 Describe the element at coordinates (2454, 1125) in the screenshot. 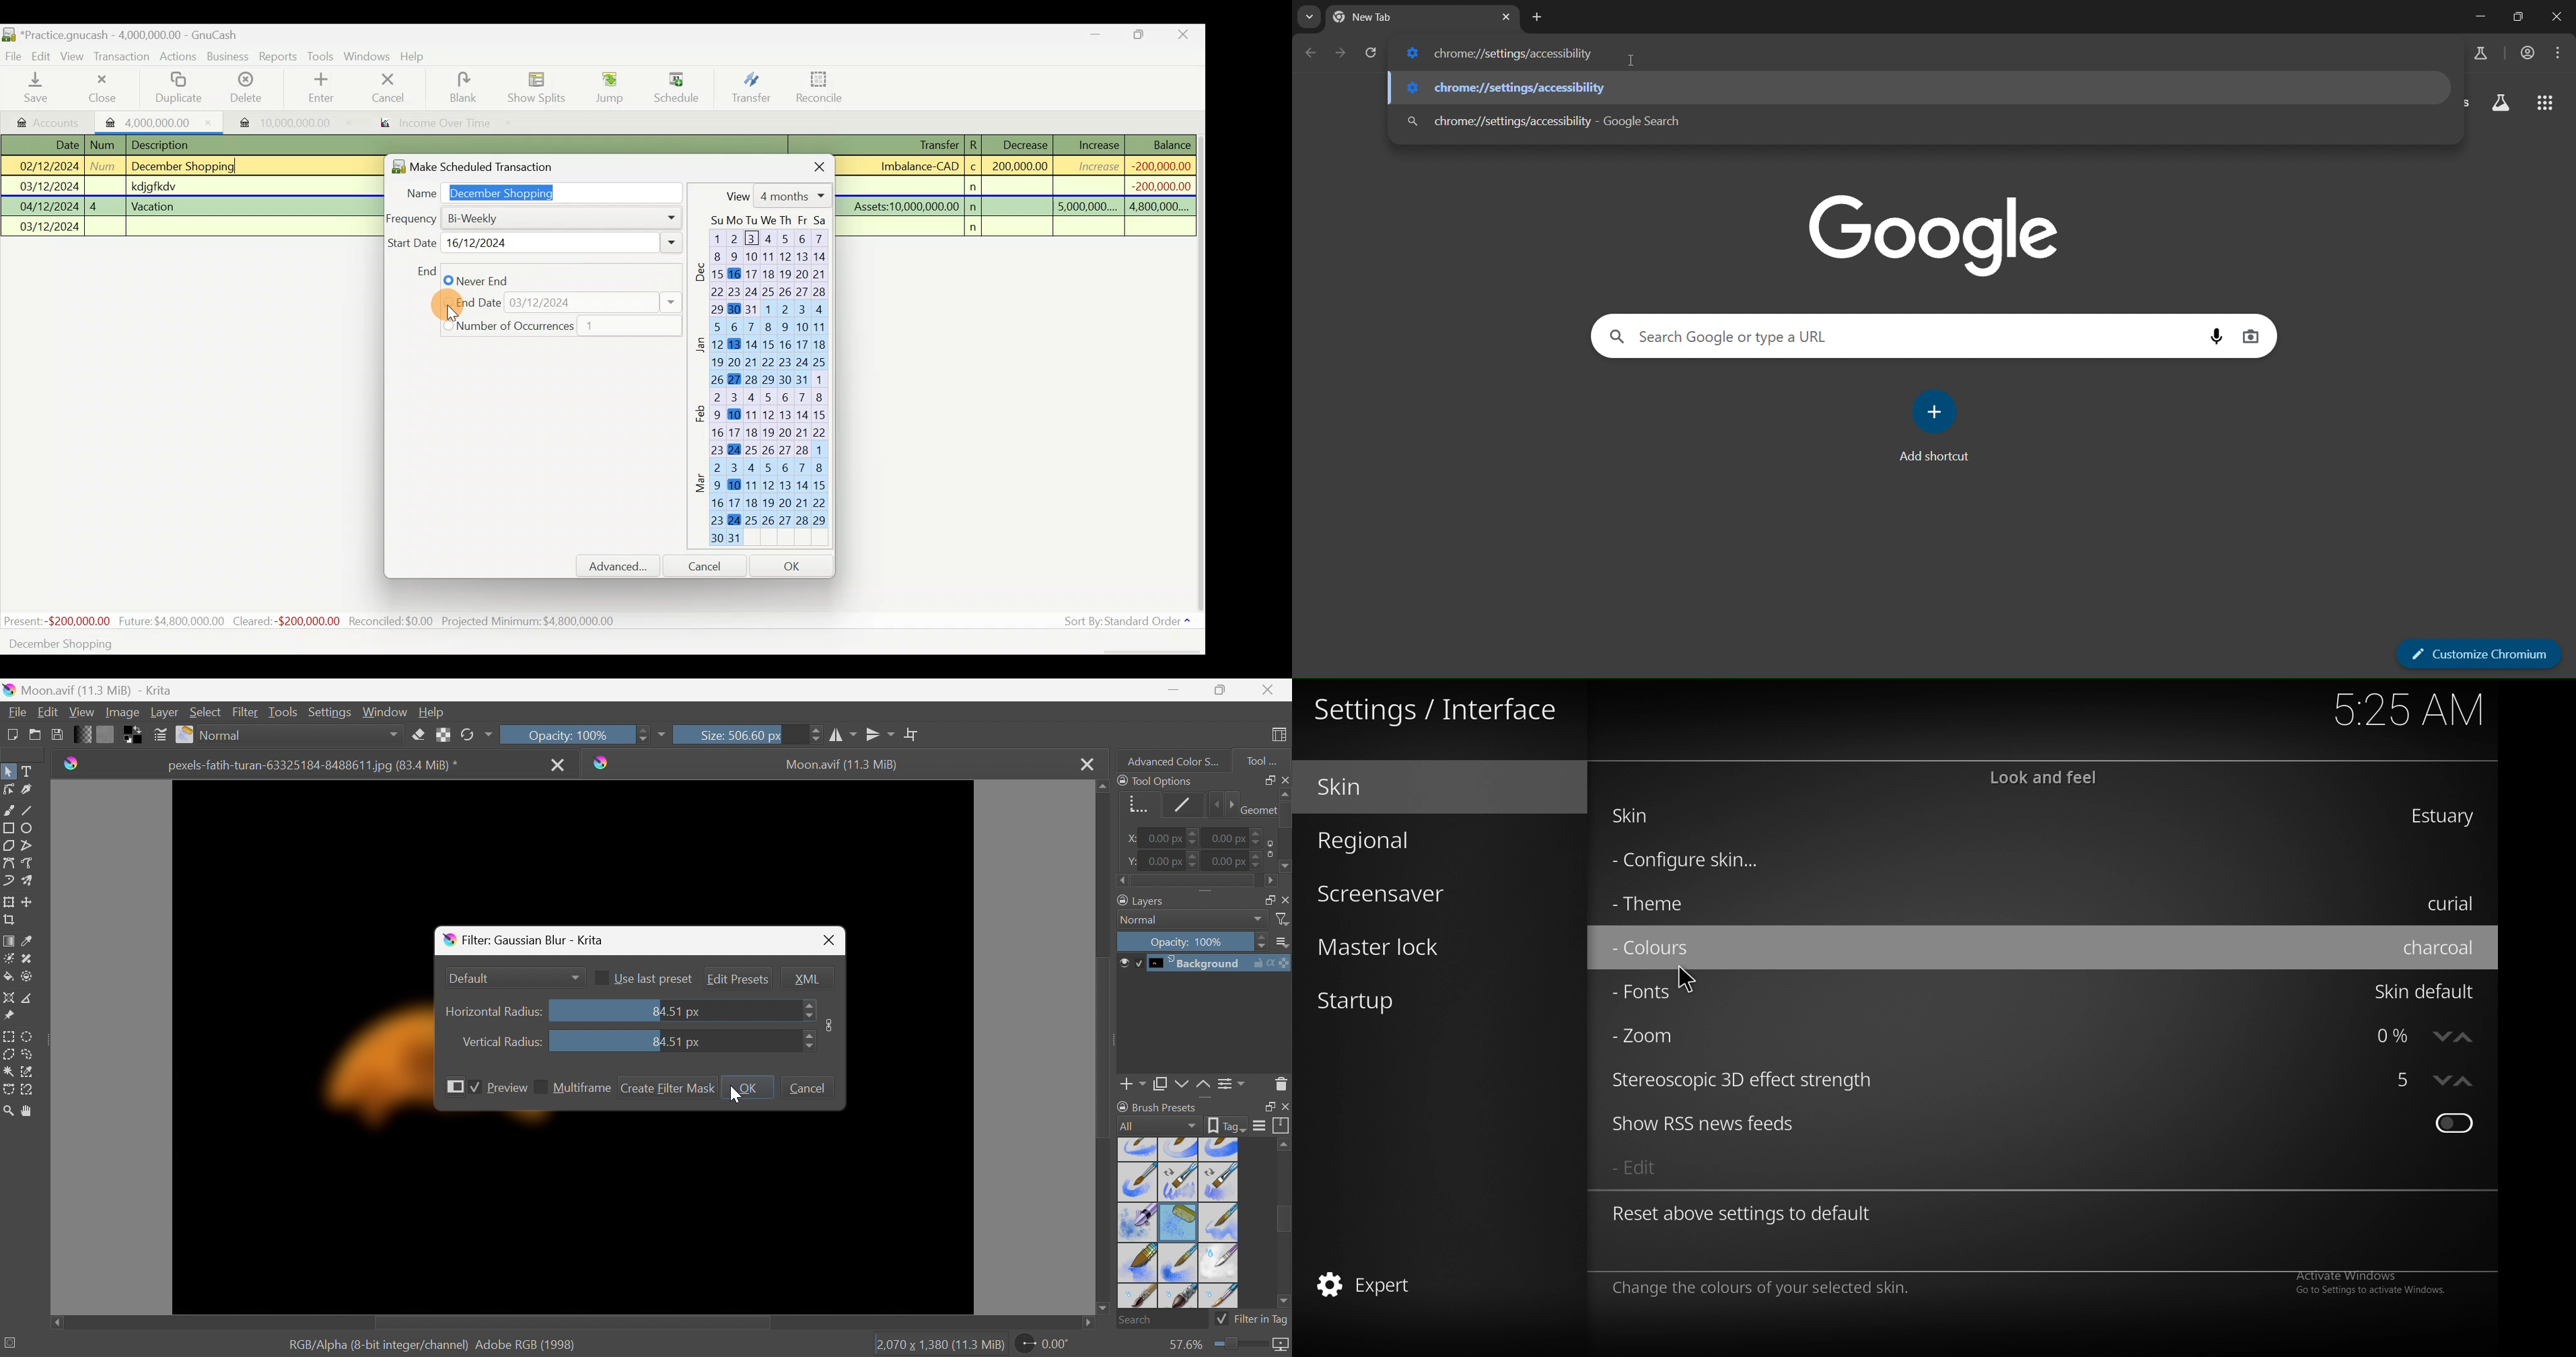

I see `toggle on/off` at that location.